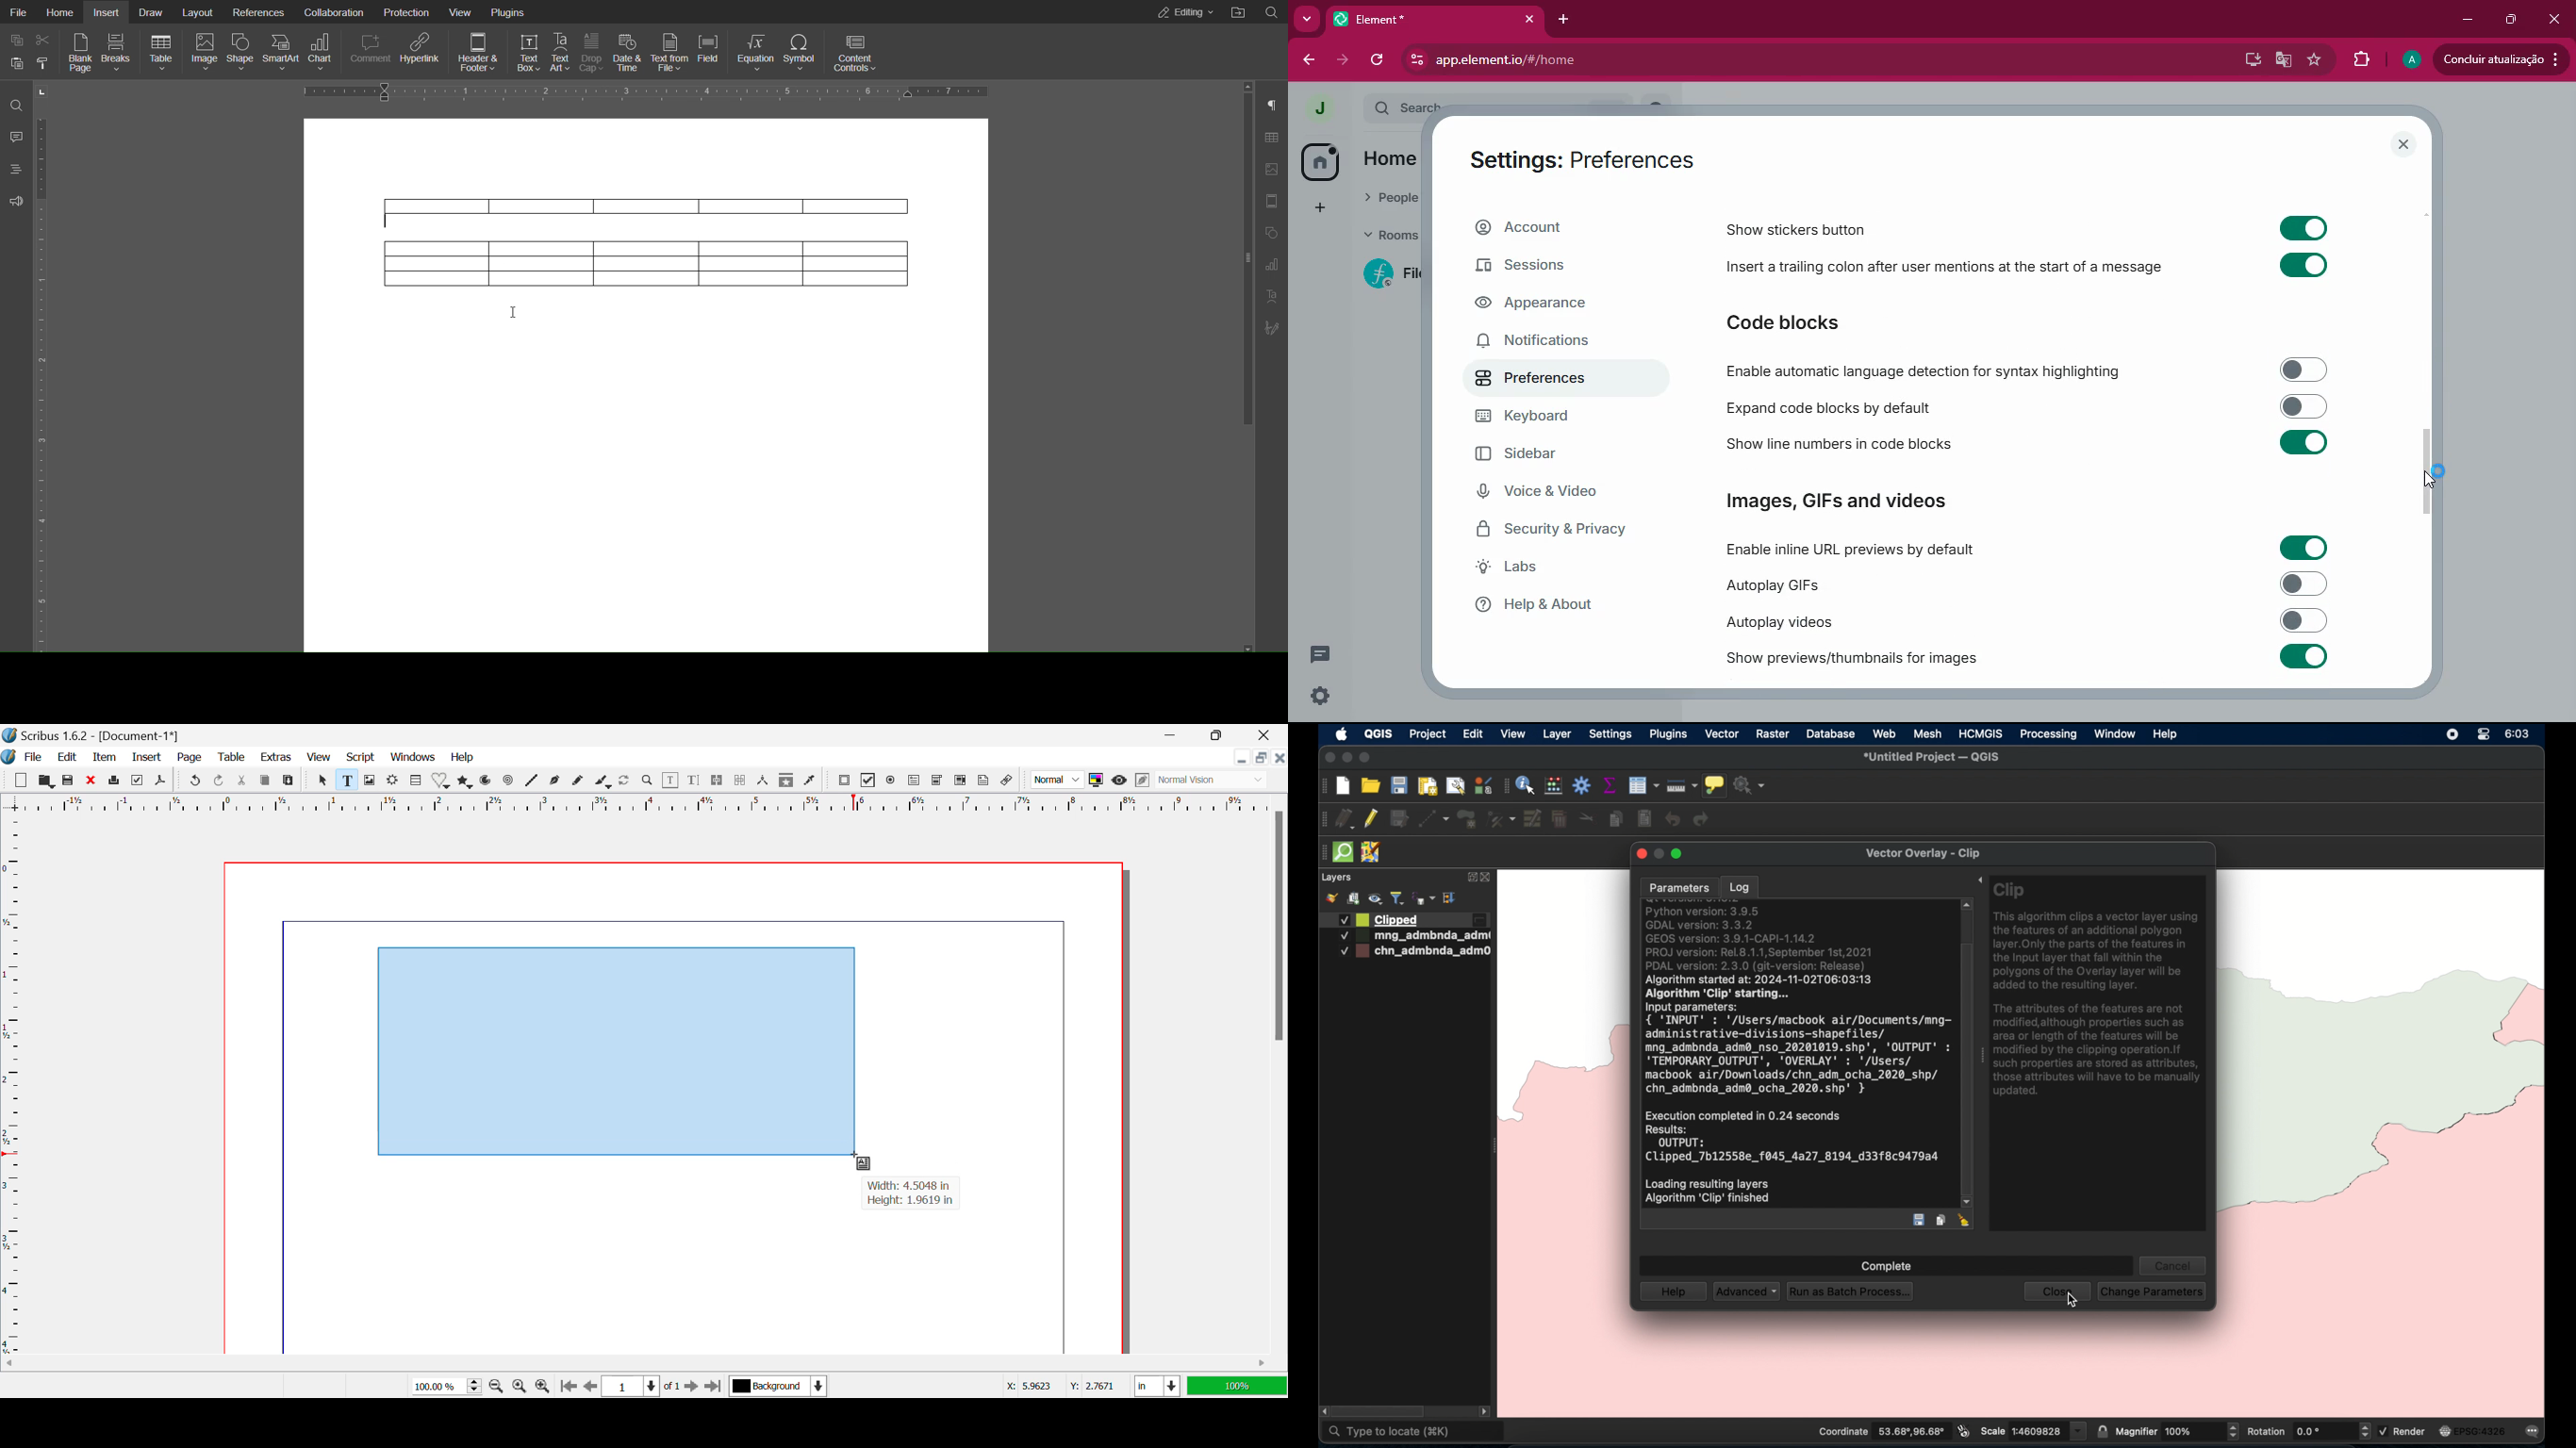 This screenshot has width=2576, height=1456. I want to click on Image Frame, so click(370, 780).